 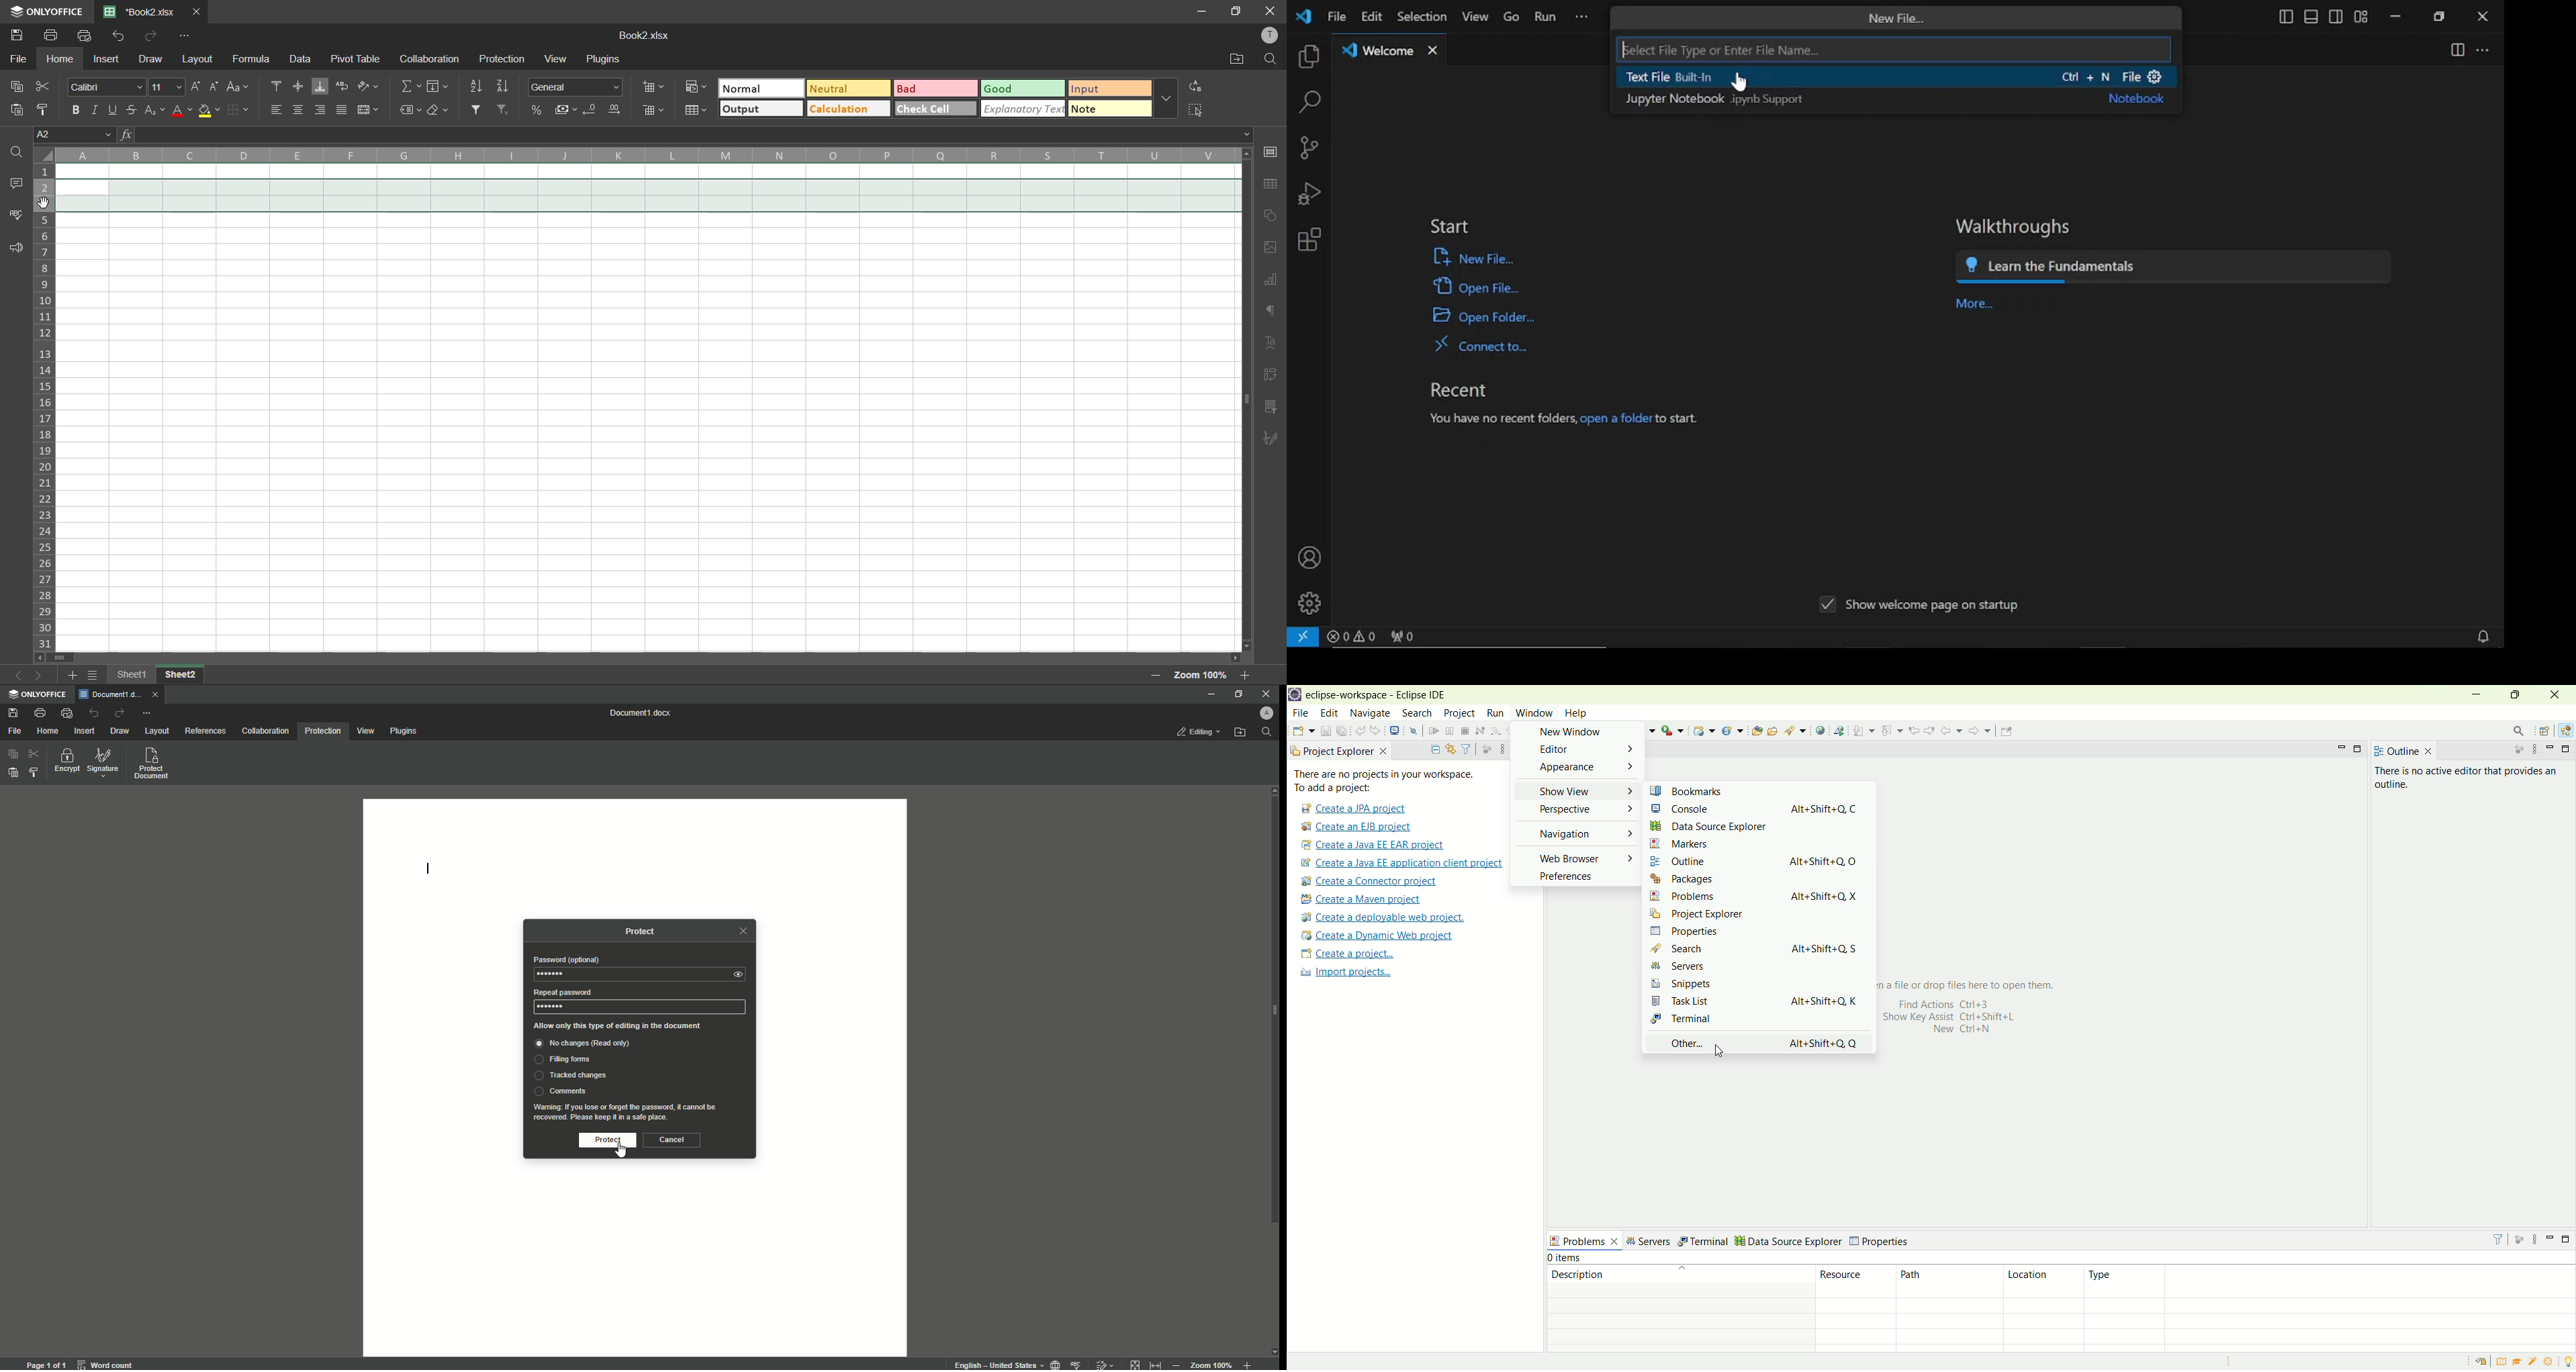 What do you see at coordinates (2485, 638) in the screenshot?
I see `notifications` at bounding box center [2485, 638].